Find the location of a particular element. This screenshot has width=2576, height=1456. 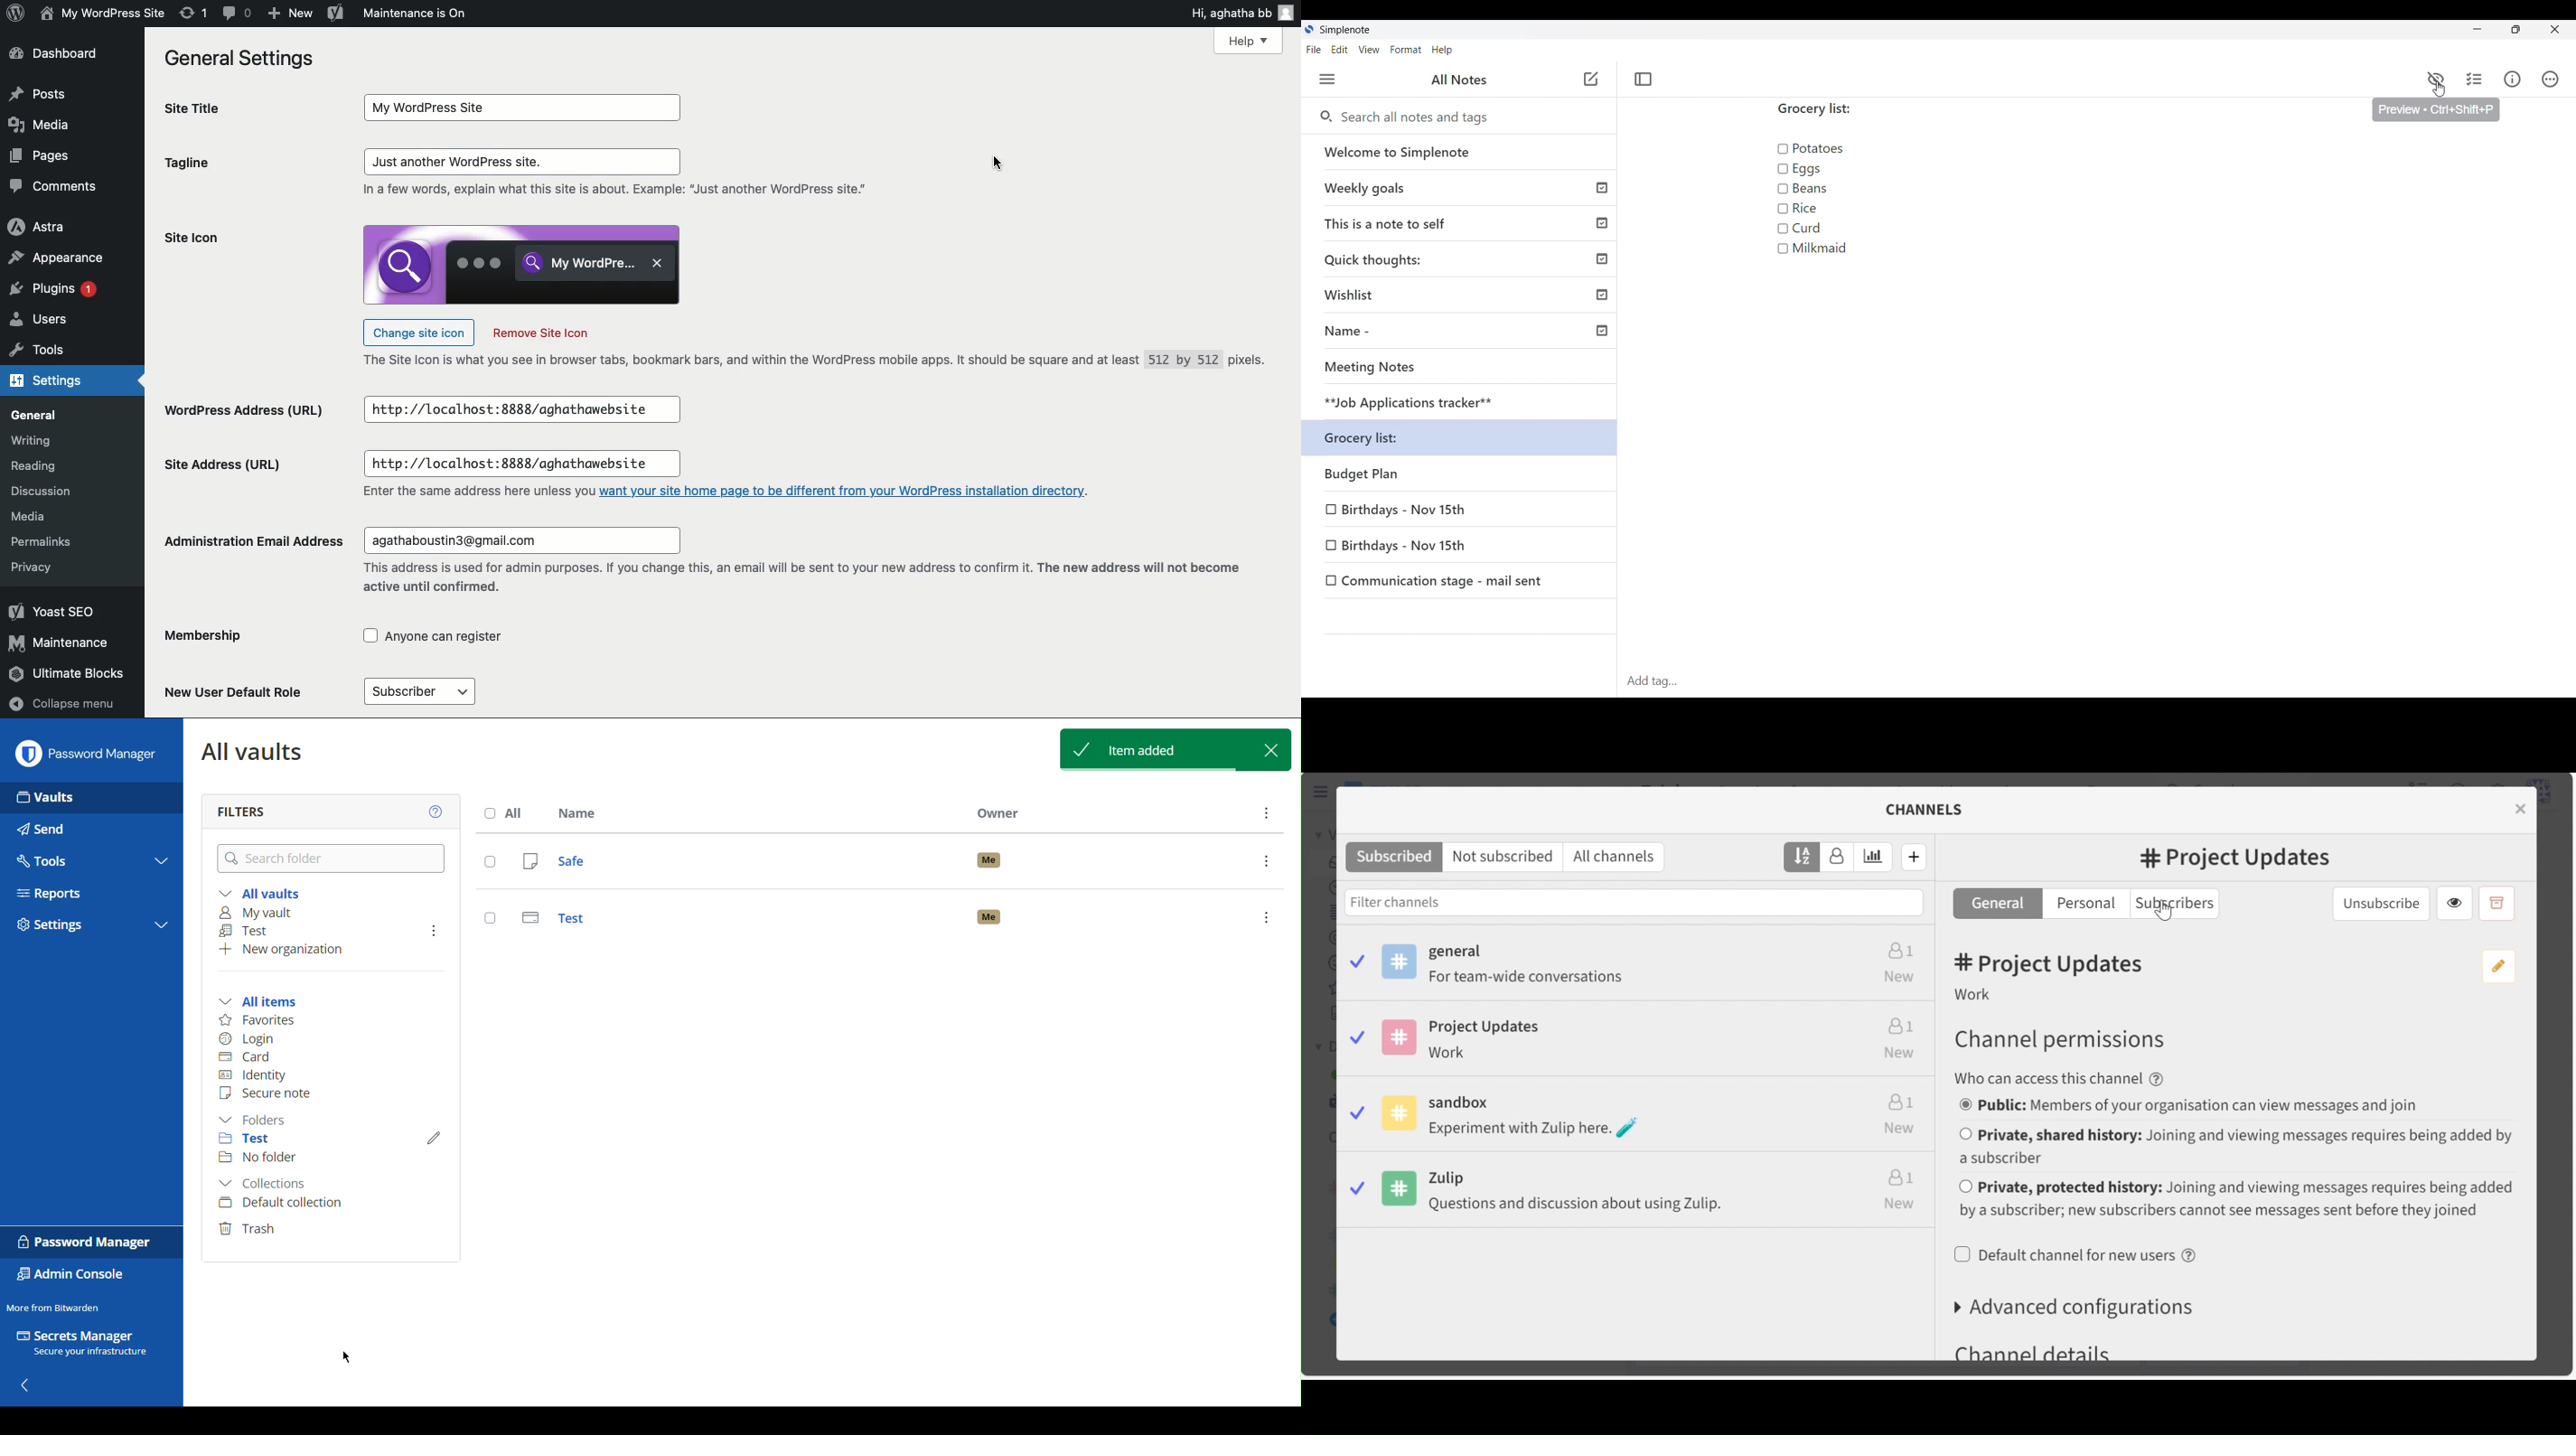

Vaults is located at coordinates (49, 798).